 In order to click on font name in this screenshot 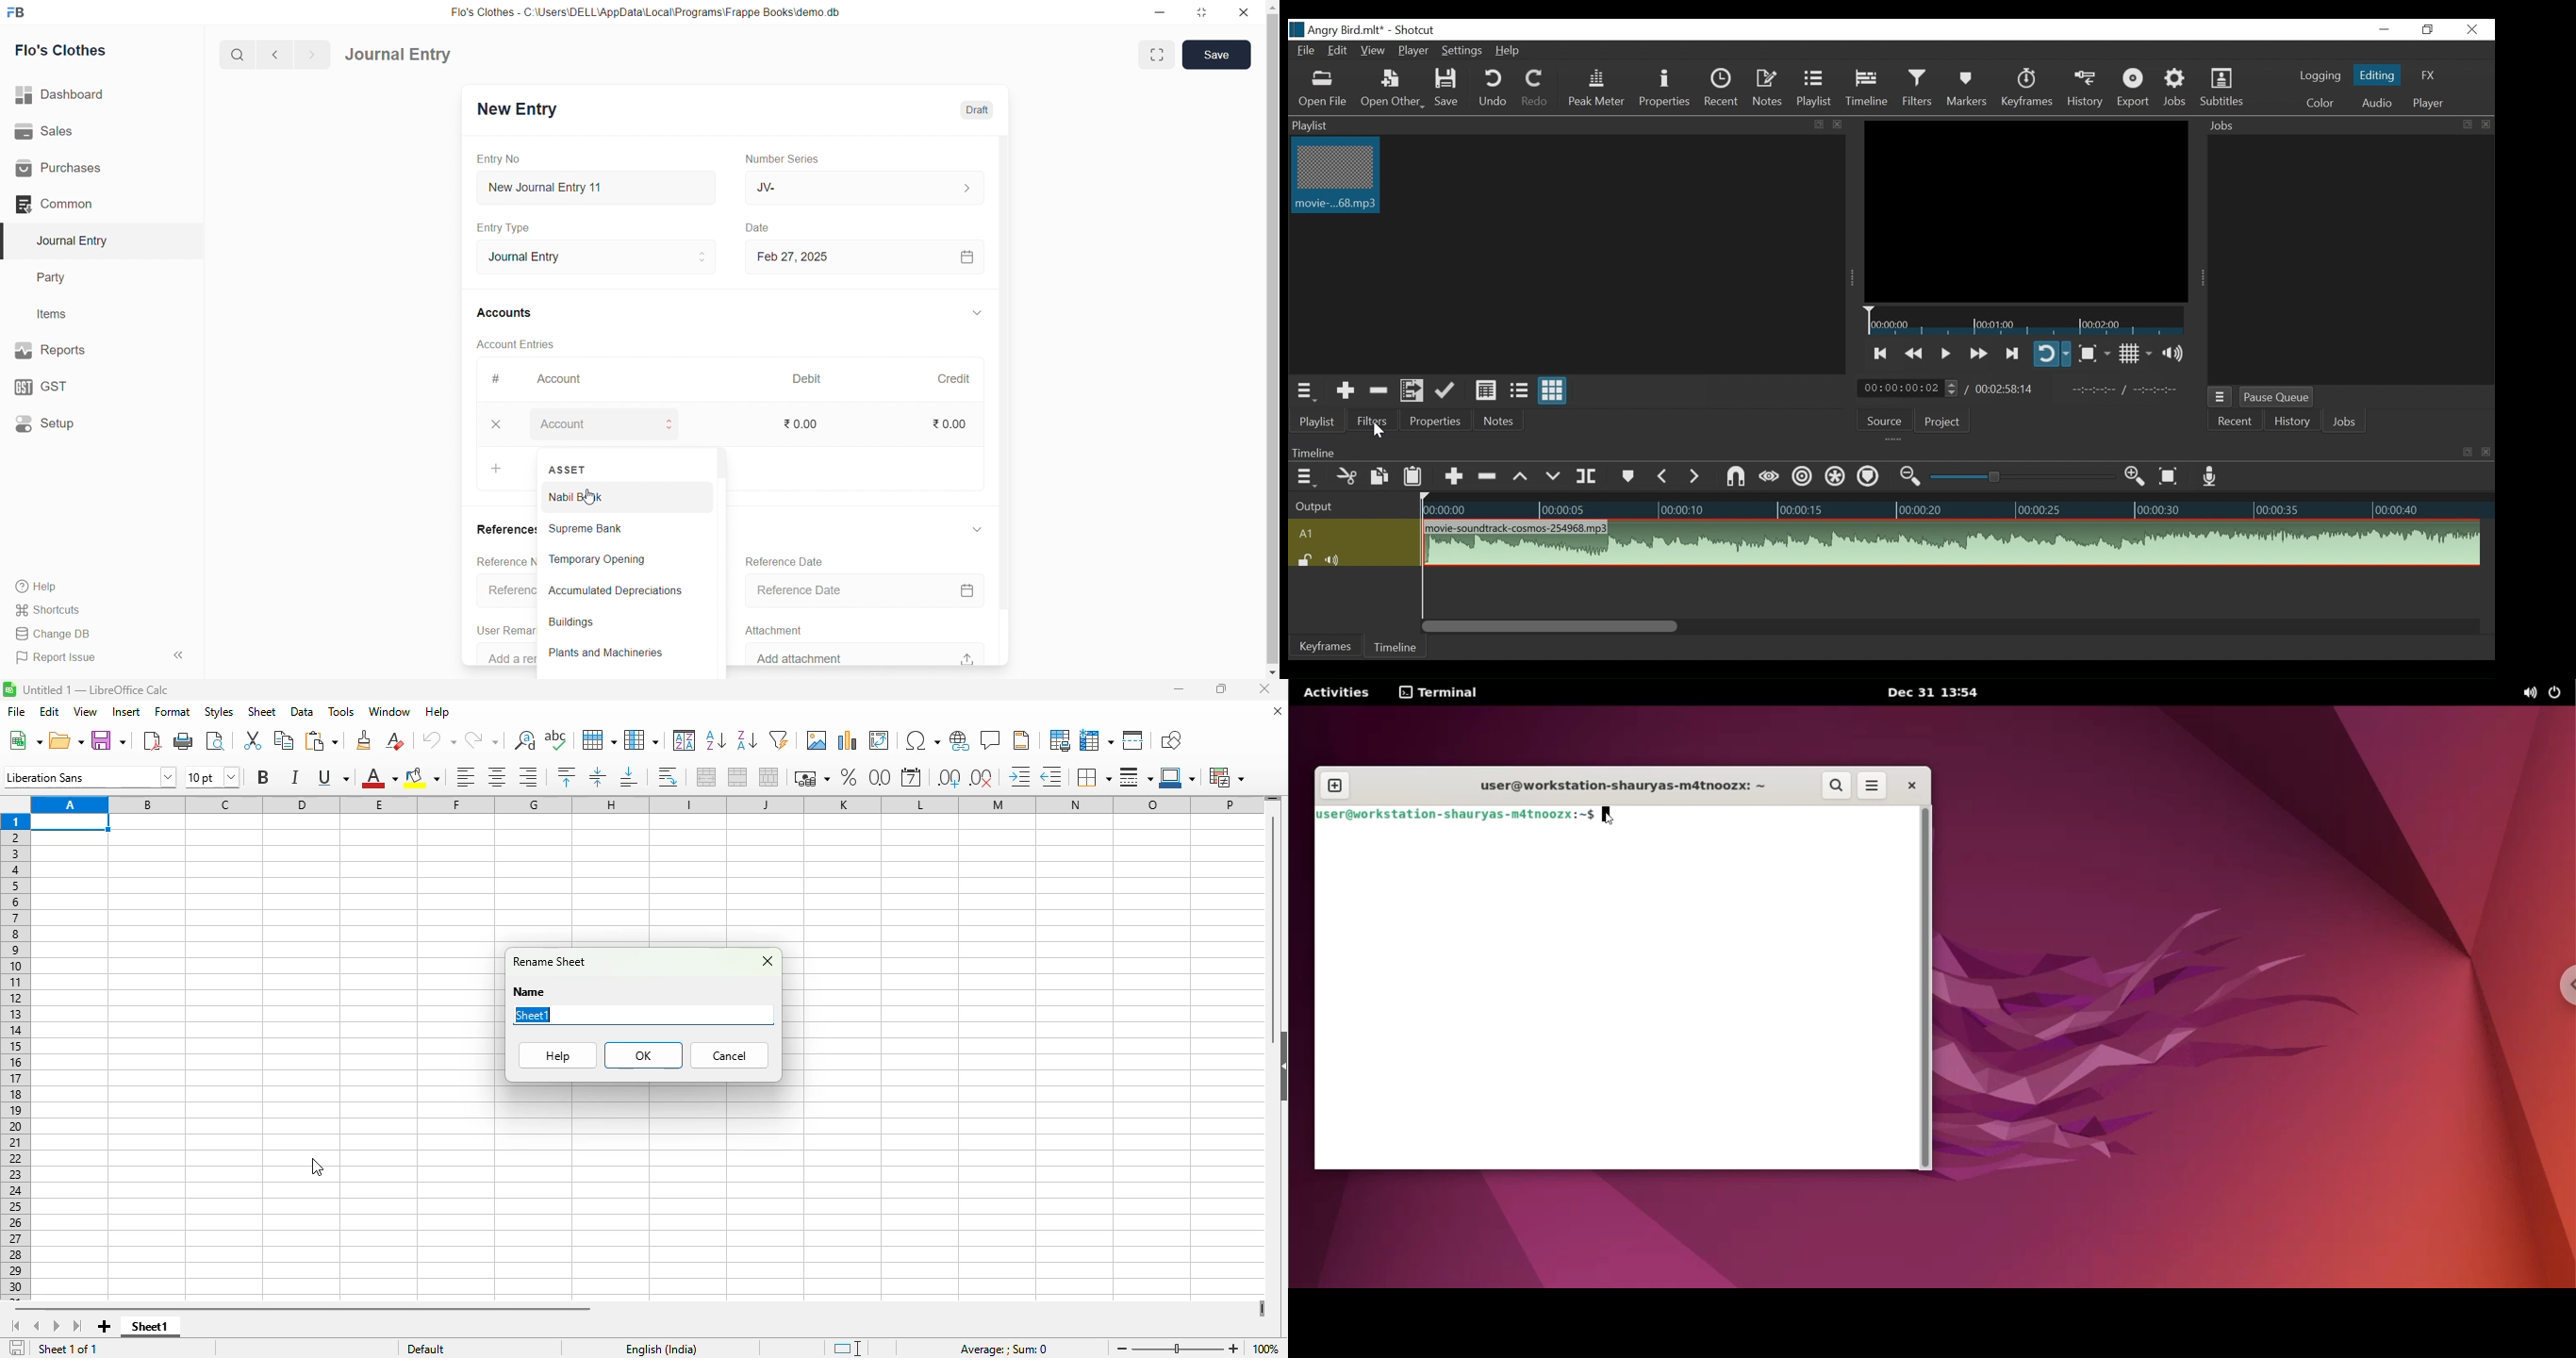, I will do `click(90, 776)`.